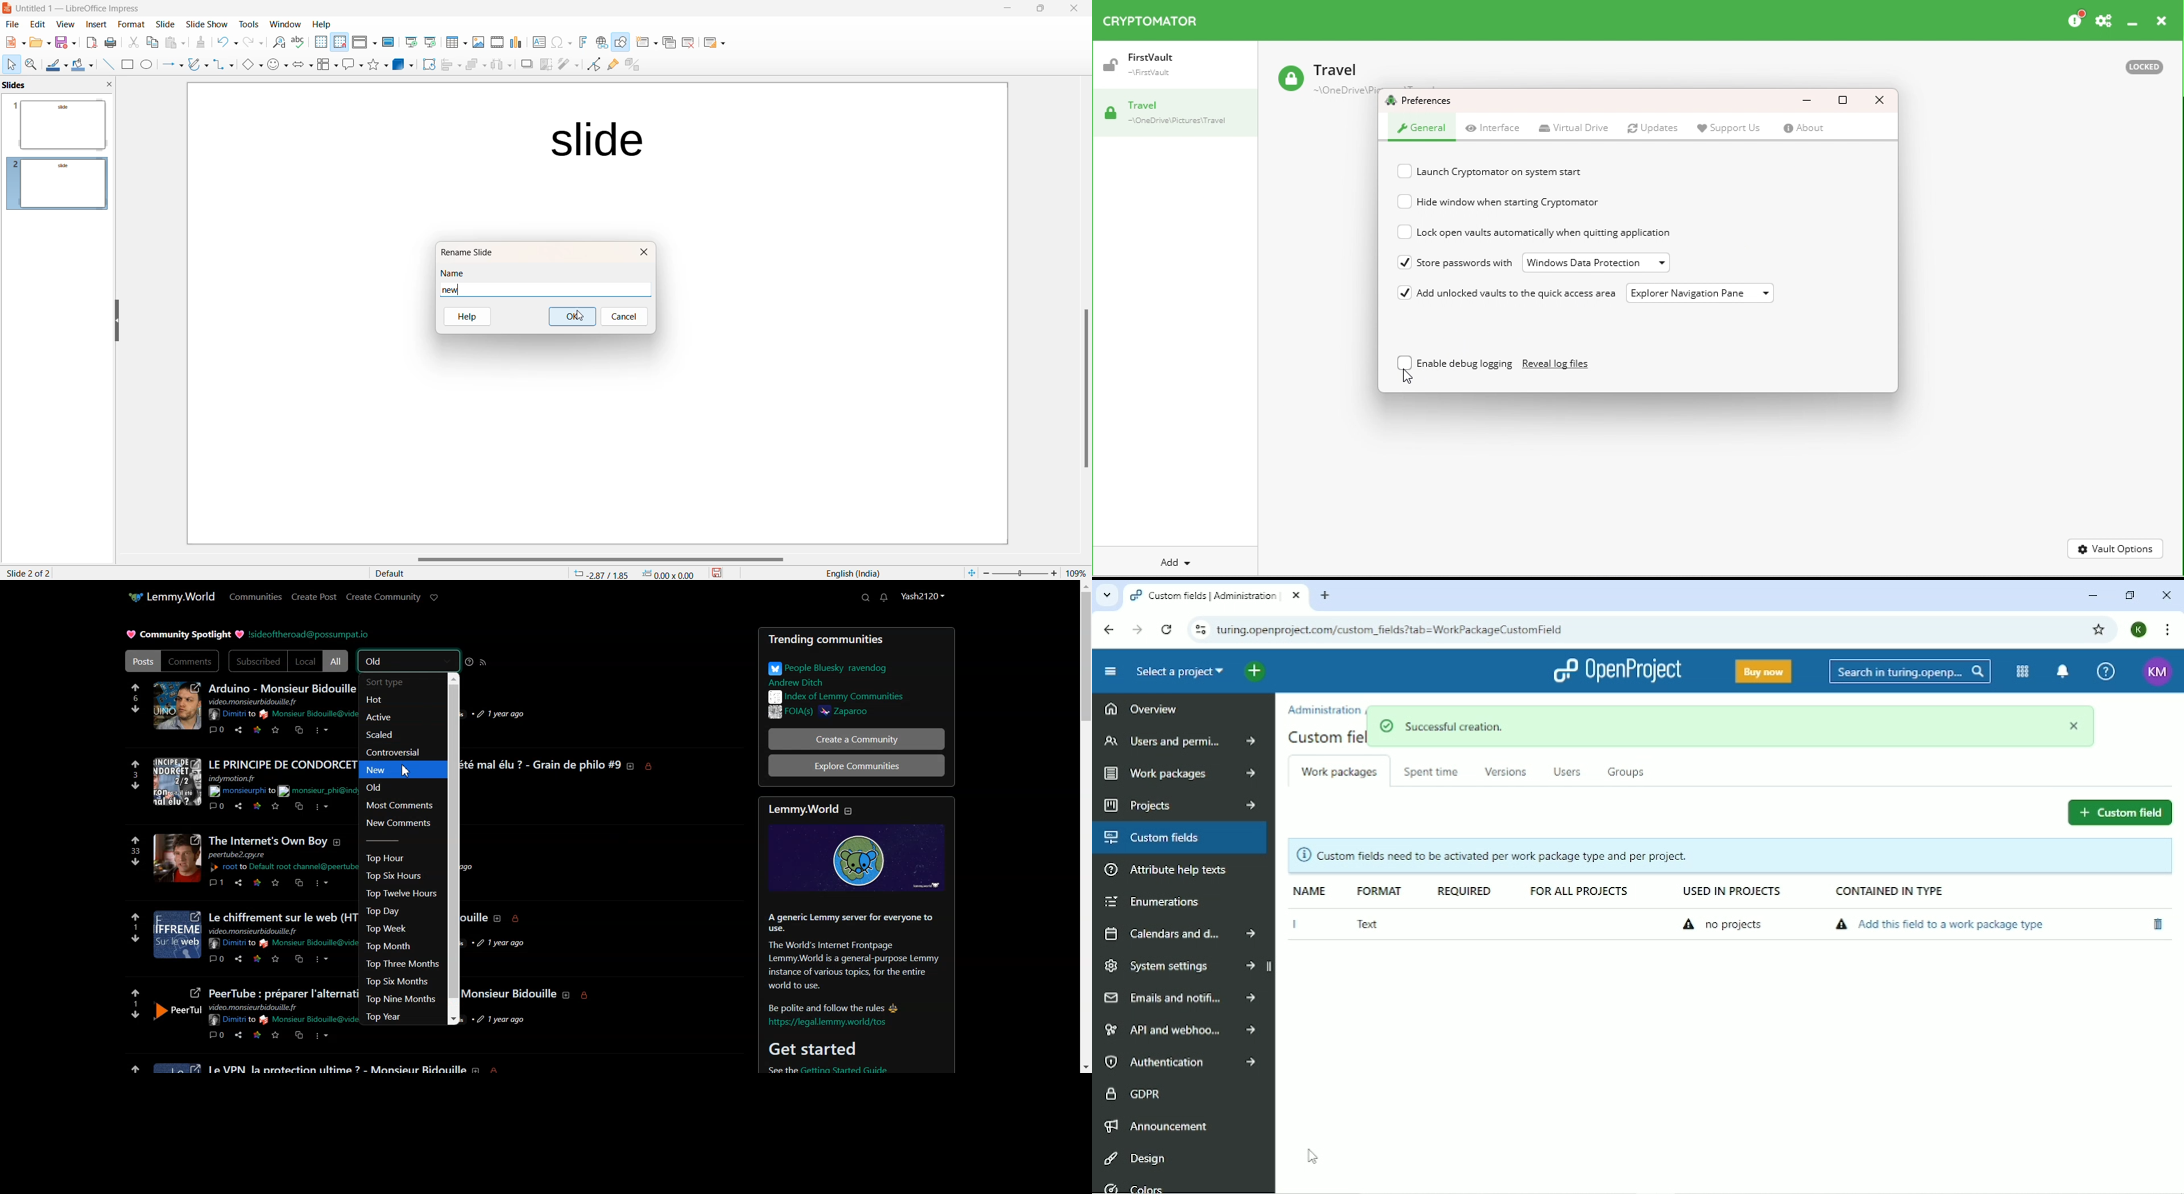 This screenshot has width=2184, height=1204. Describe the element at coordinates (81, 64) in the screenshot. I see `Fill colour` at that location.